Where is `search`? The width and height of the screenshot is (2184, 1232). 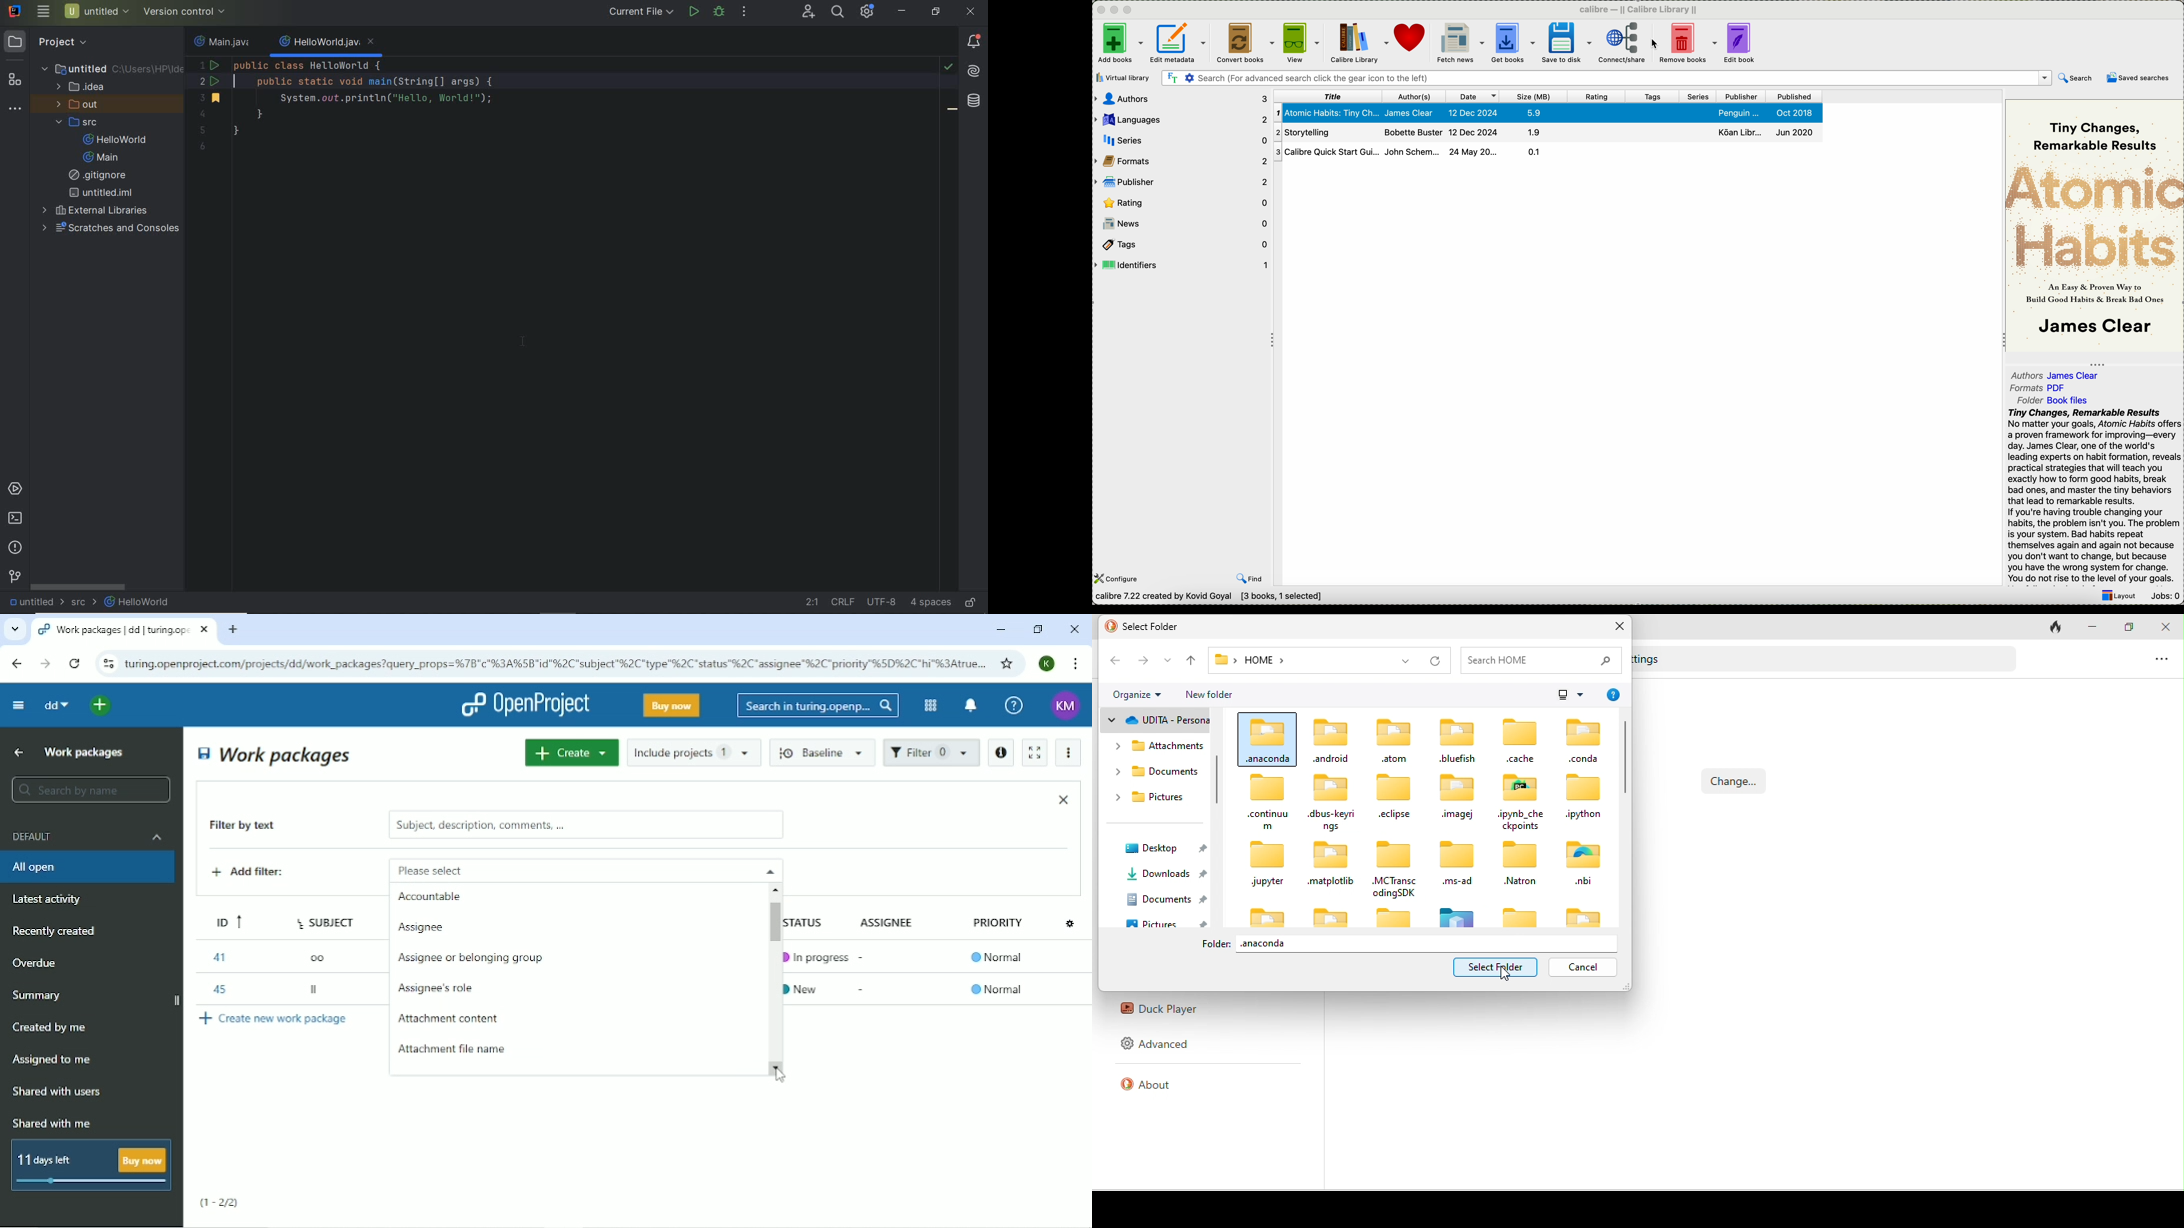
search is located at coordinates (1545, 660).